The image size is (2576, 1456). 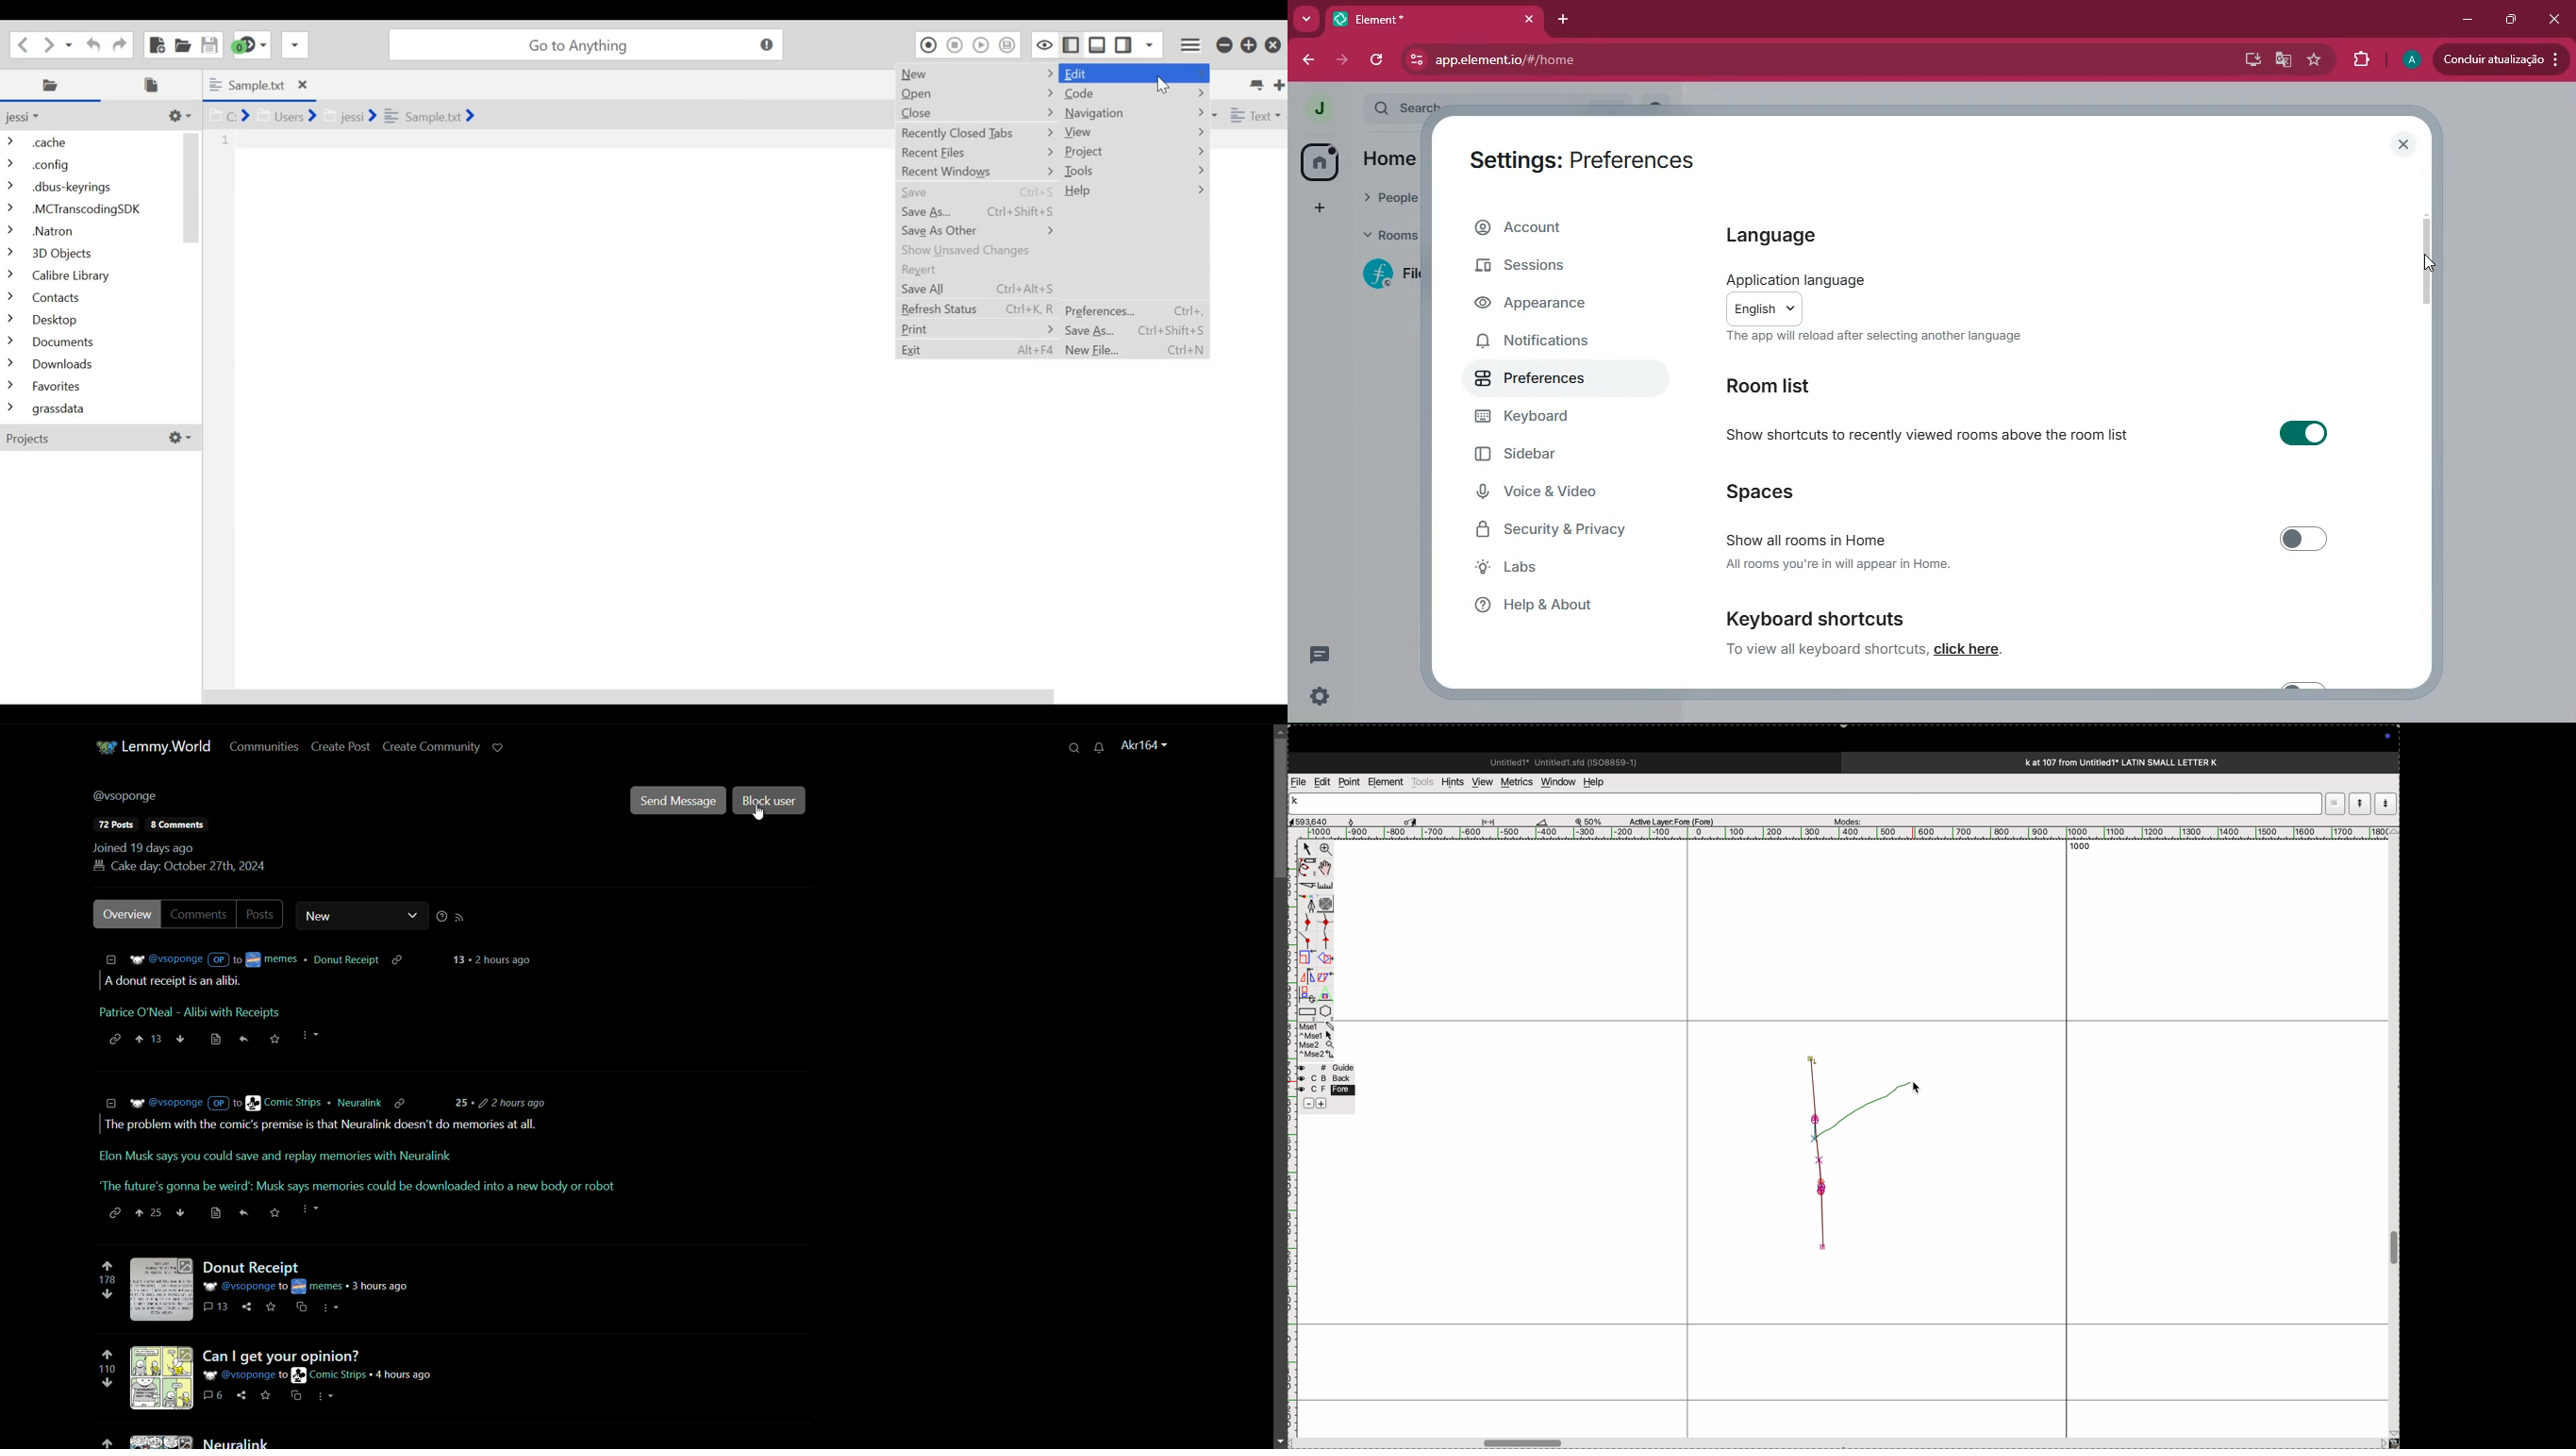 What do you see at coordinates (441, 917) in the screenshot?
I see `sorting help` at bounding box center [441, 917].